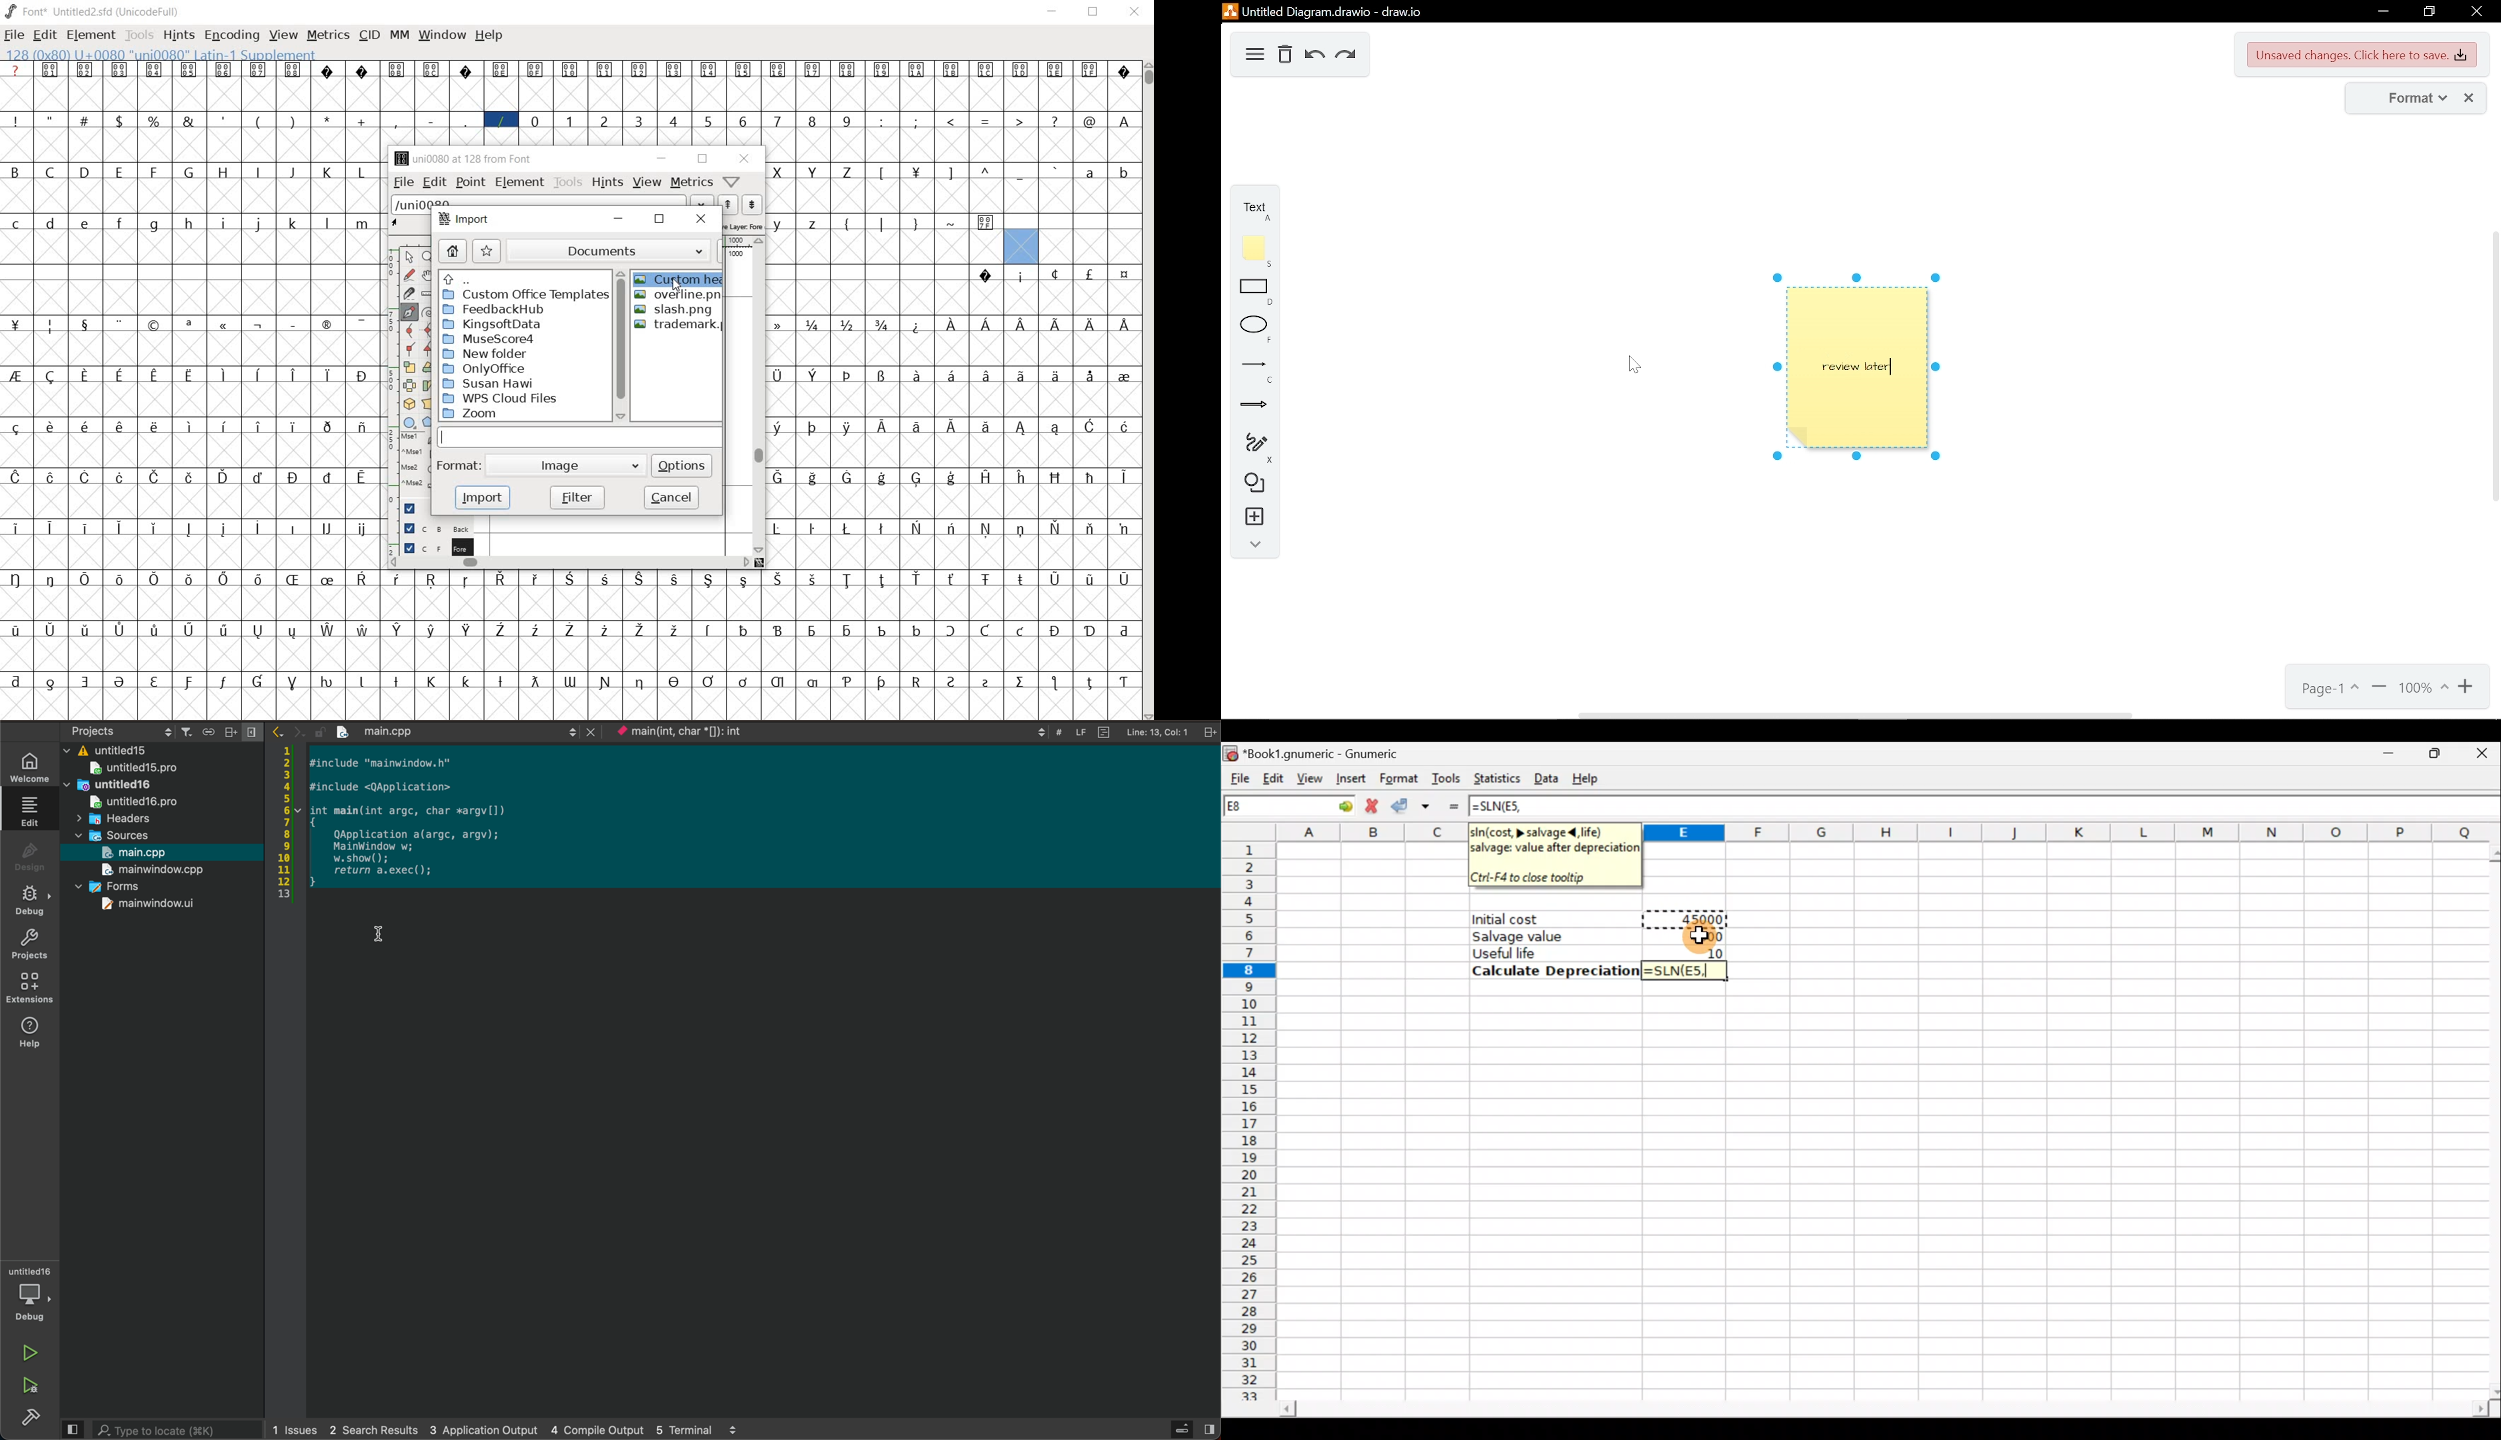 The height and width of the screenshot is (1456, 2520). I want to click on glyph, so click(882, 122).